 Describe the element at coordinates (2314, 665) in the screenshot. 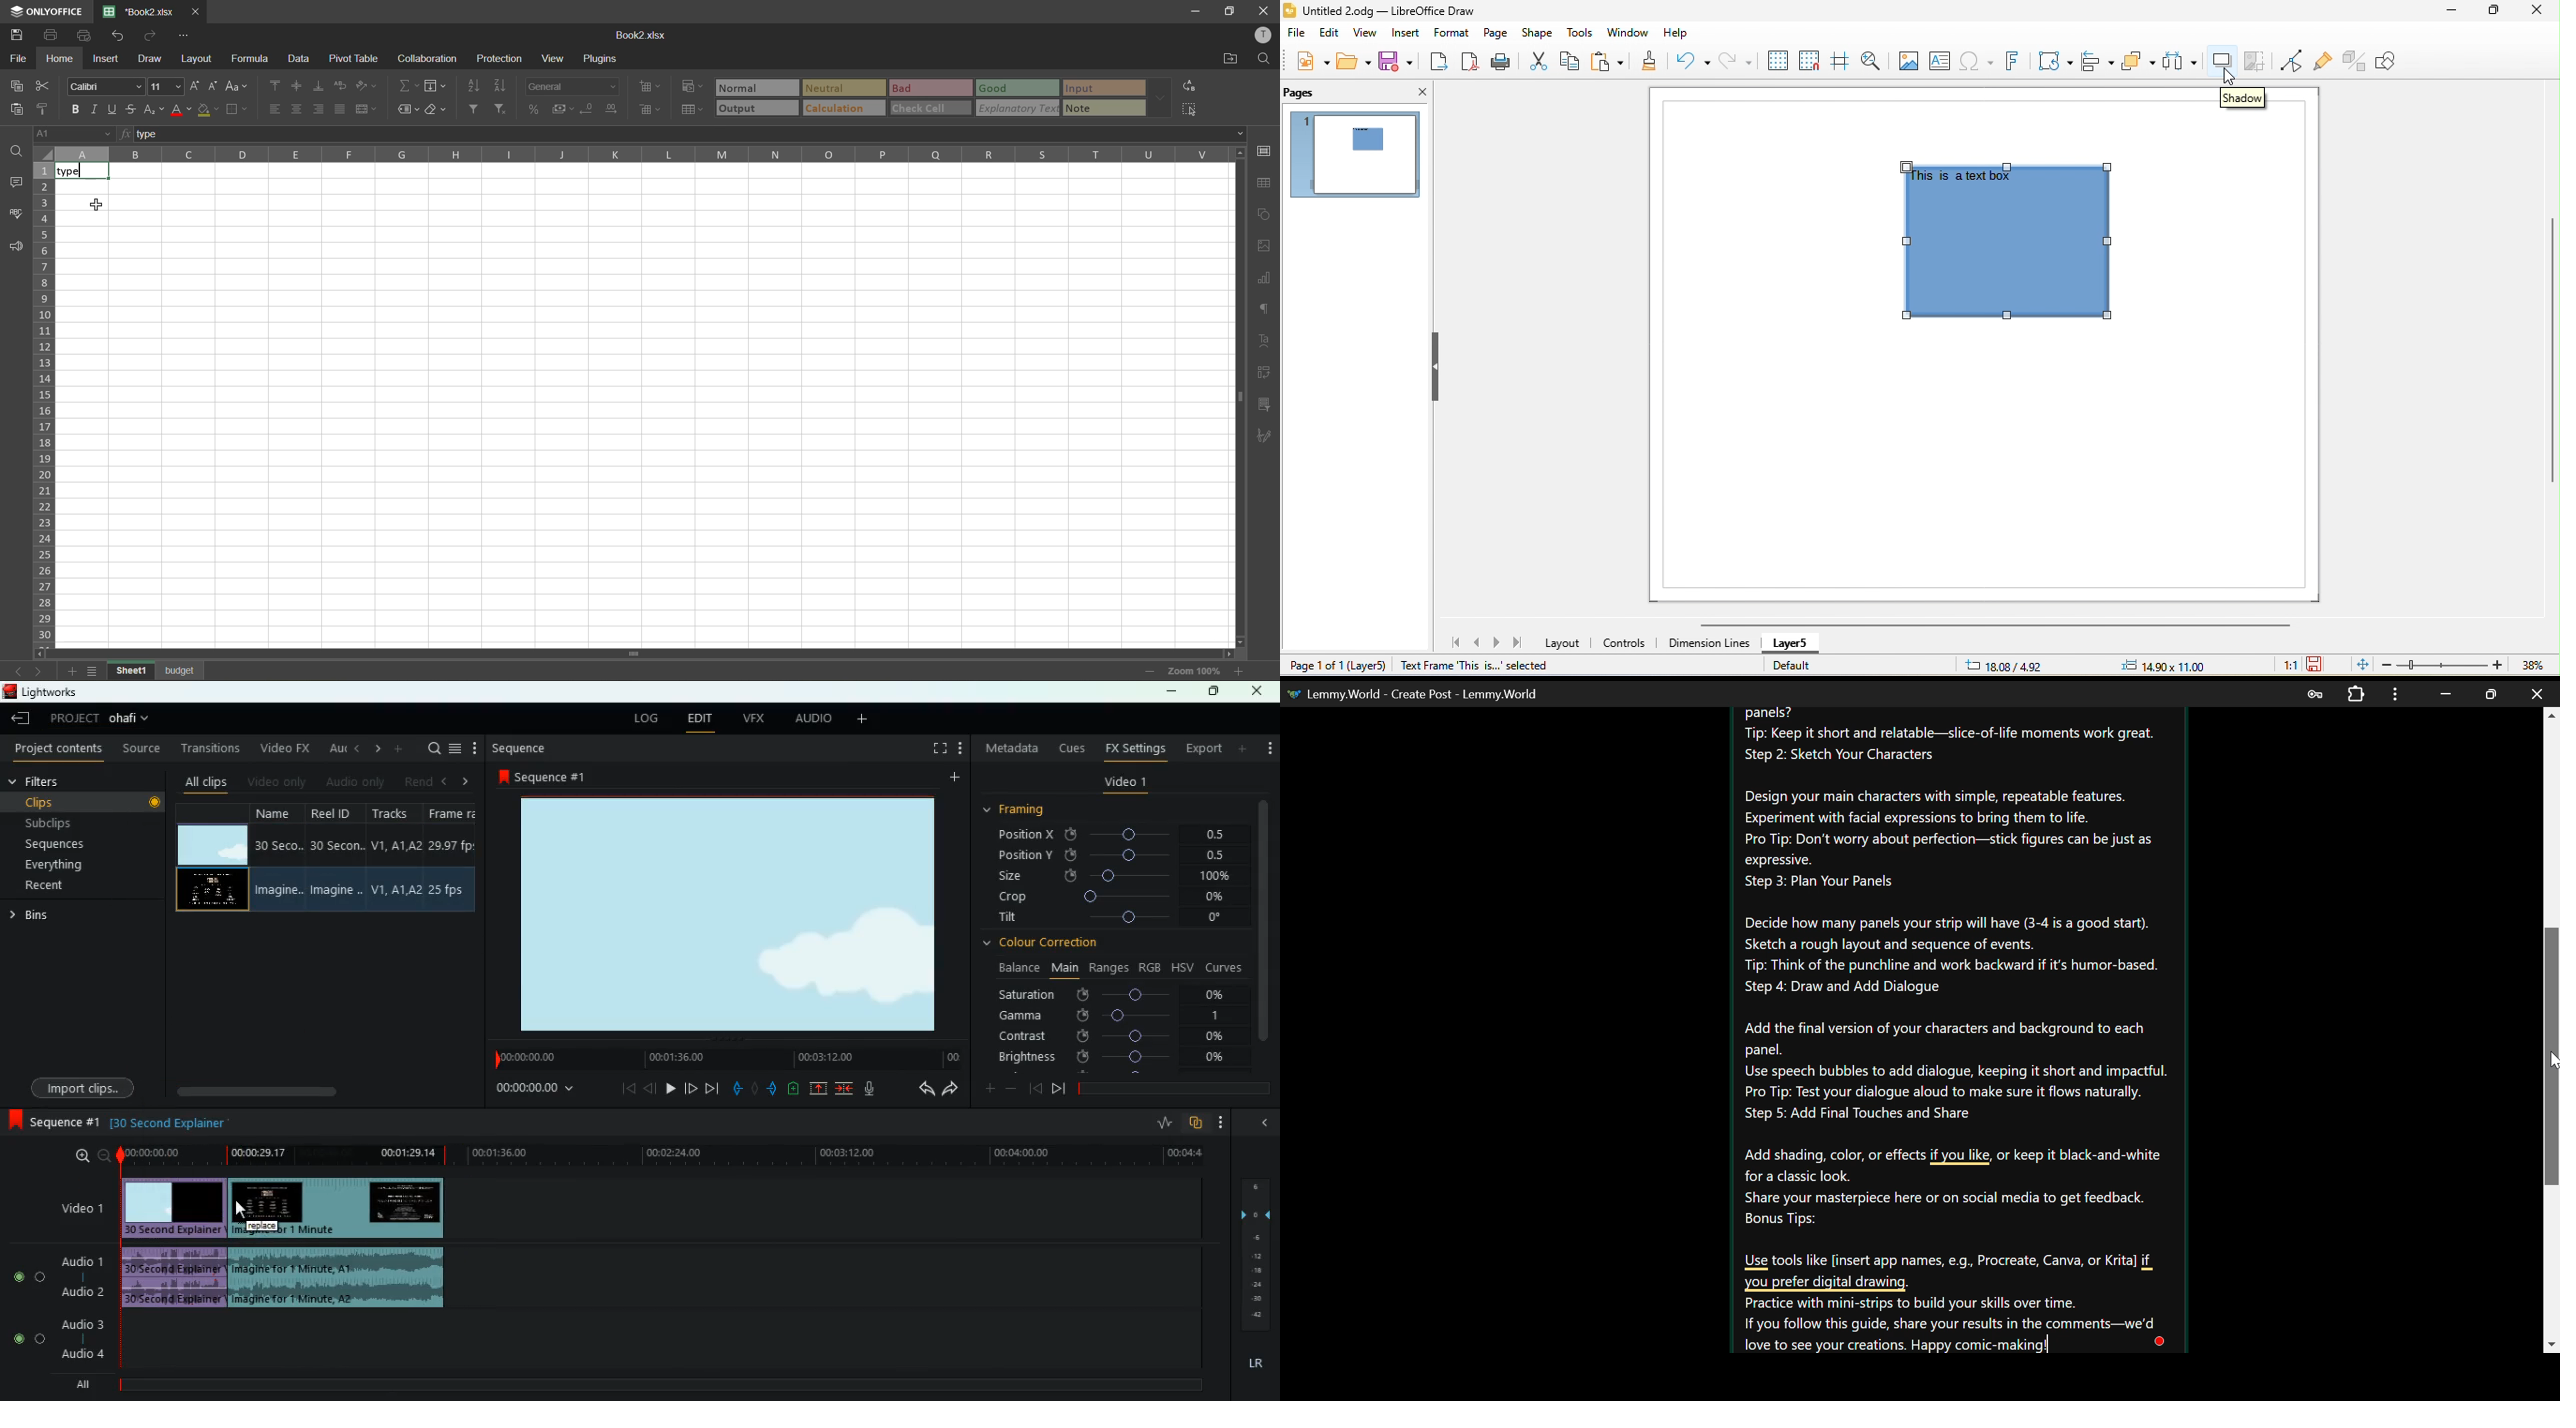

I see `click to save the document` at that location.